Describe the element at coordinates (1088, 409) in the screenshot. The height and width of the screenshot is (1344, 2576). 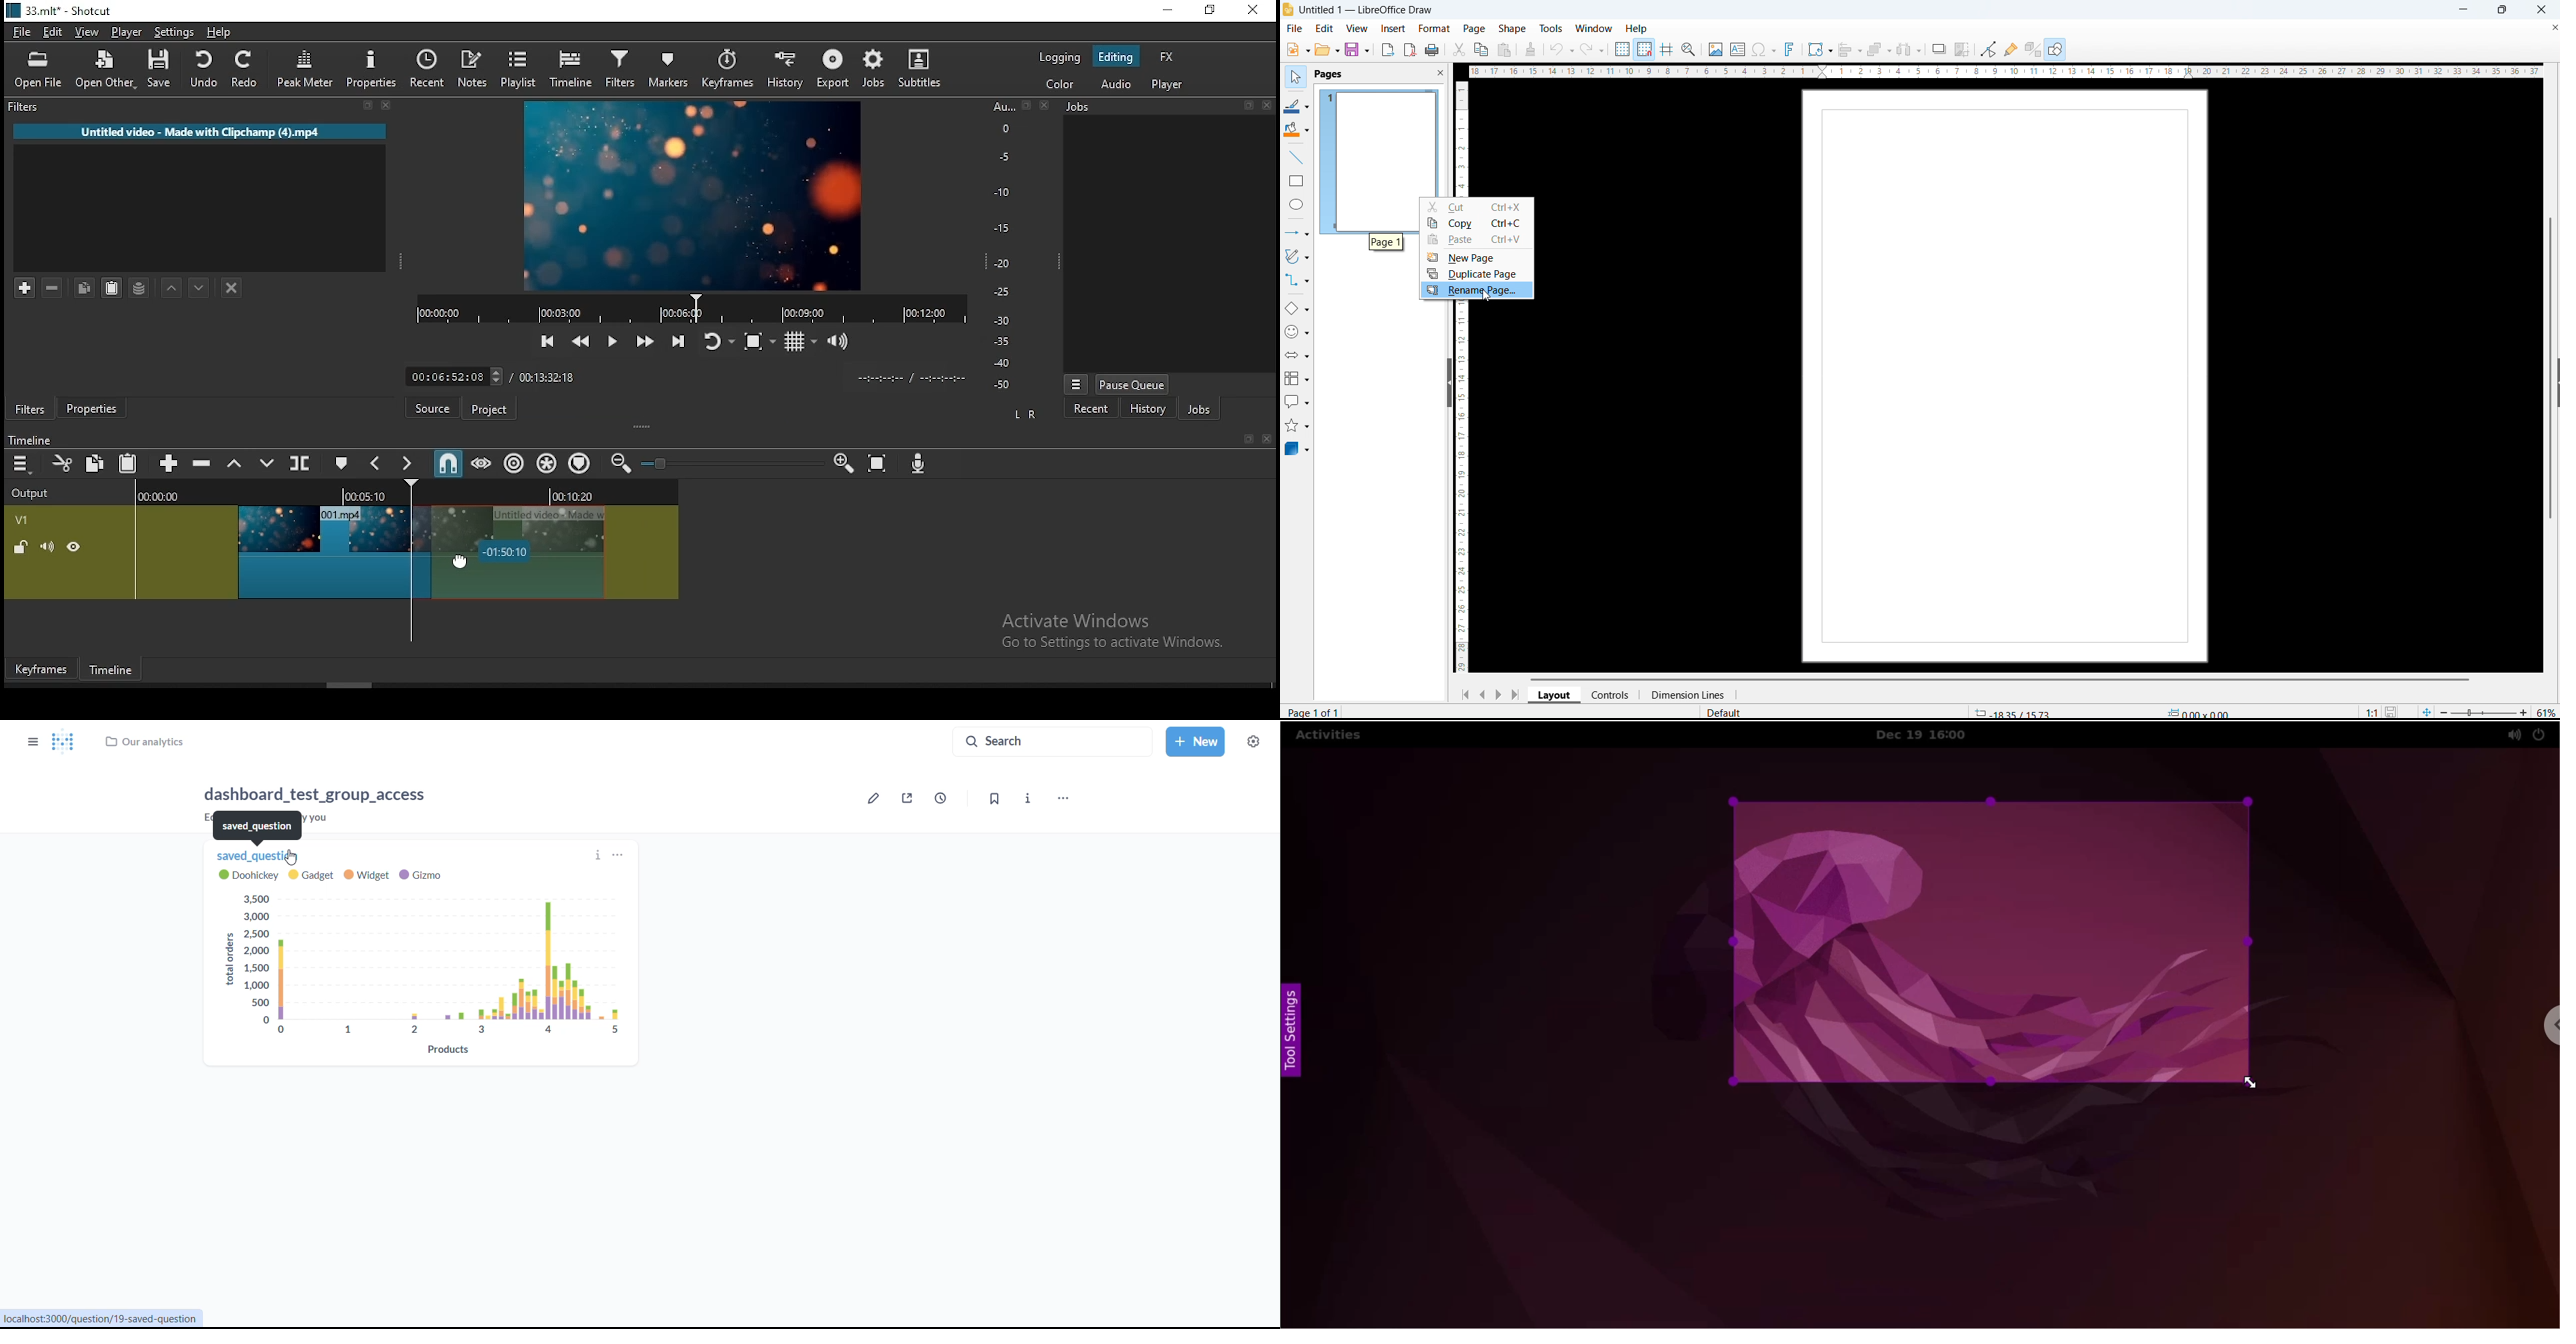
I see `recent` at that location.